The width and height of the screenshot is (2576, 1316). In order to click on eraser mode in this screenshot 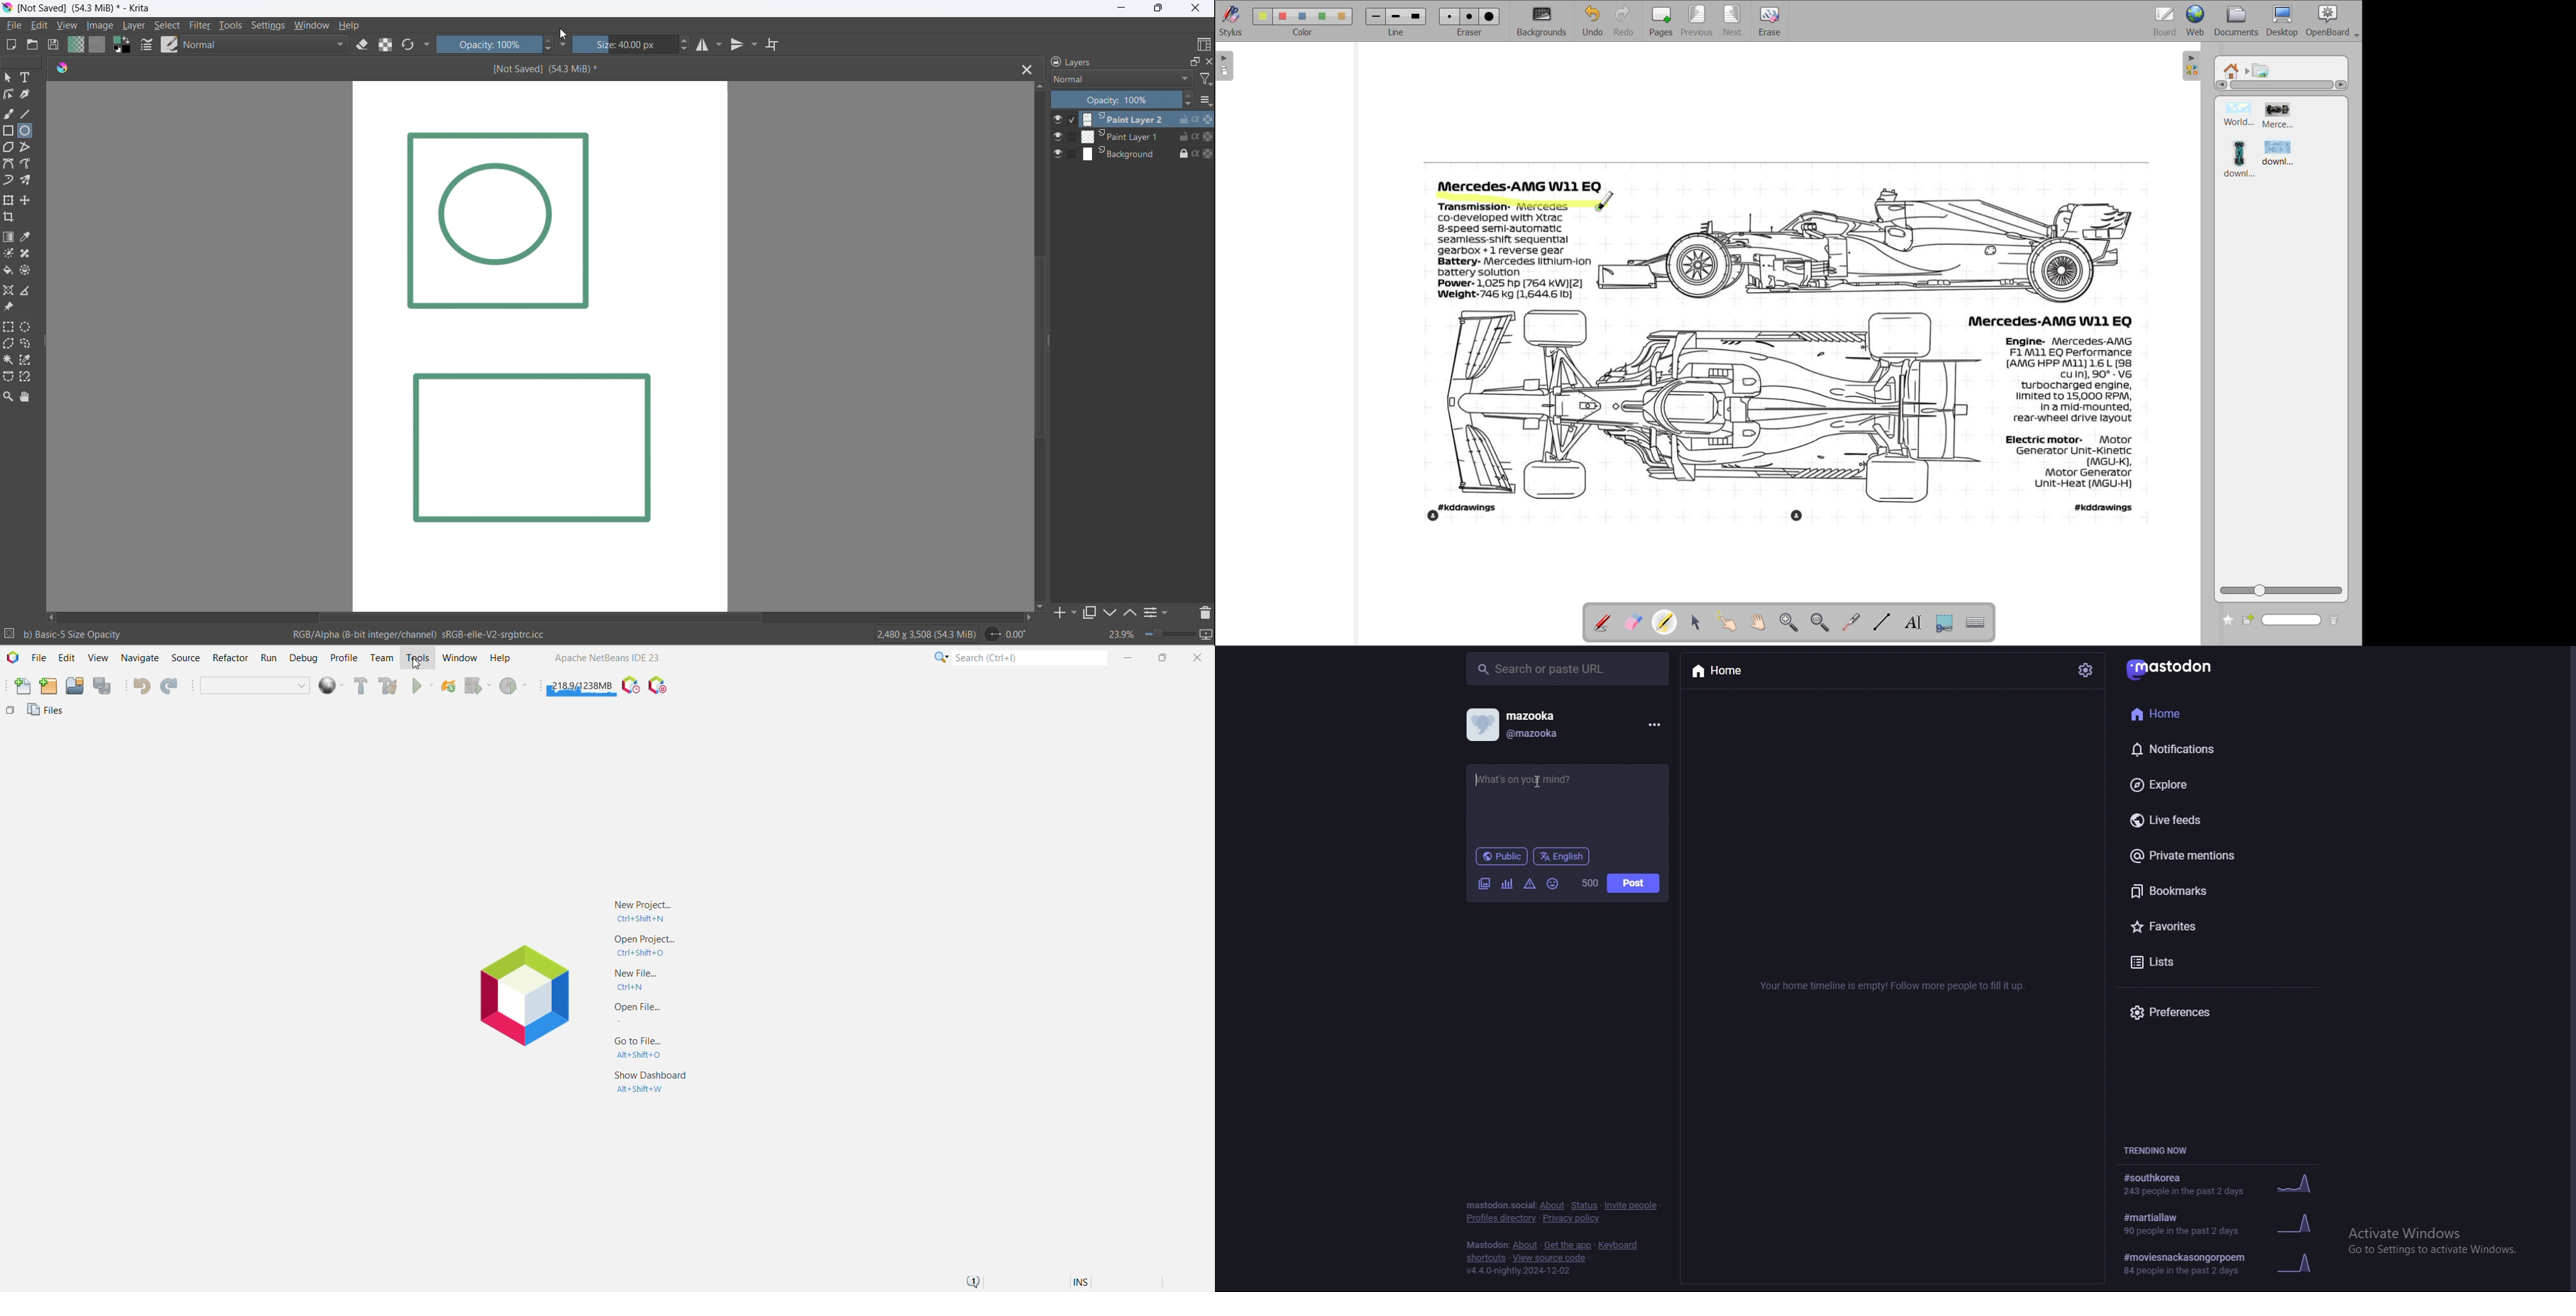, I will do `click(363, 46)`.